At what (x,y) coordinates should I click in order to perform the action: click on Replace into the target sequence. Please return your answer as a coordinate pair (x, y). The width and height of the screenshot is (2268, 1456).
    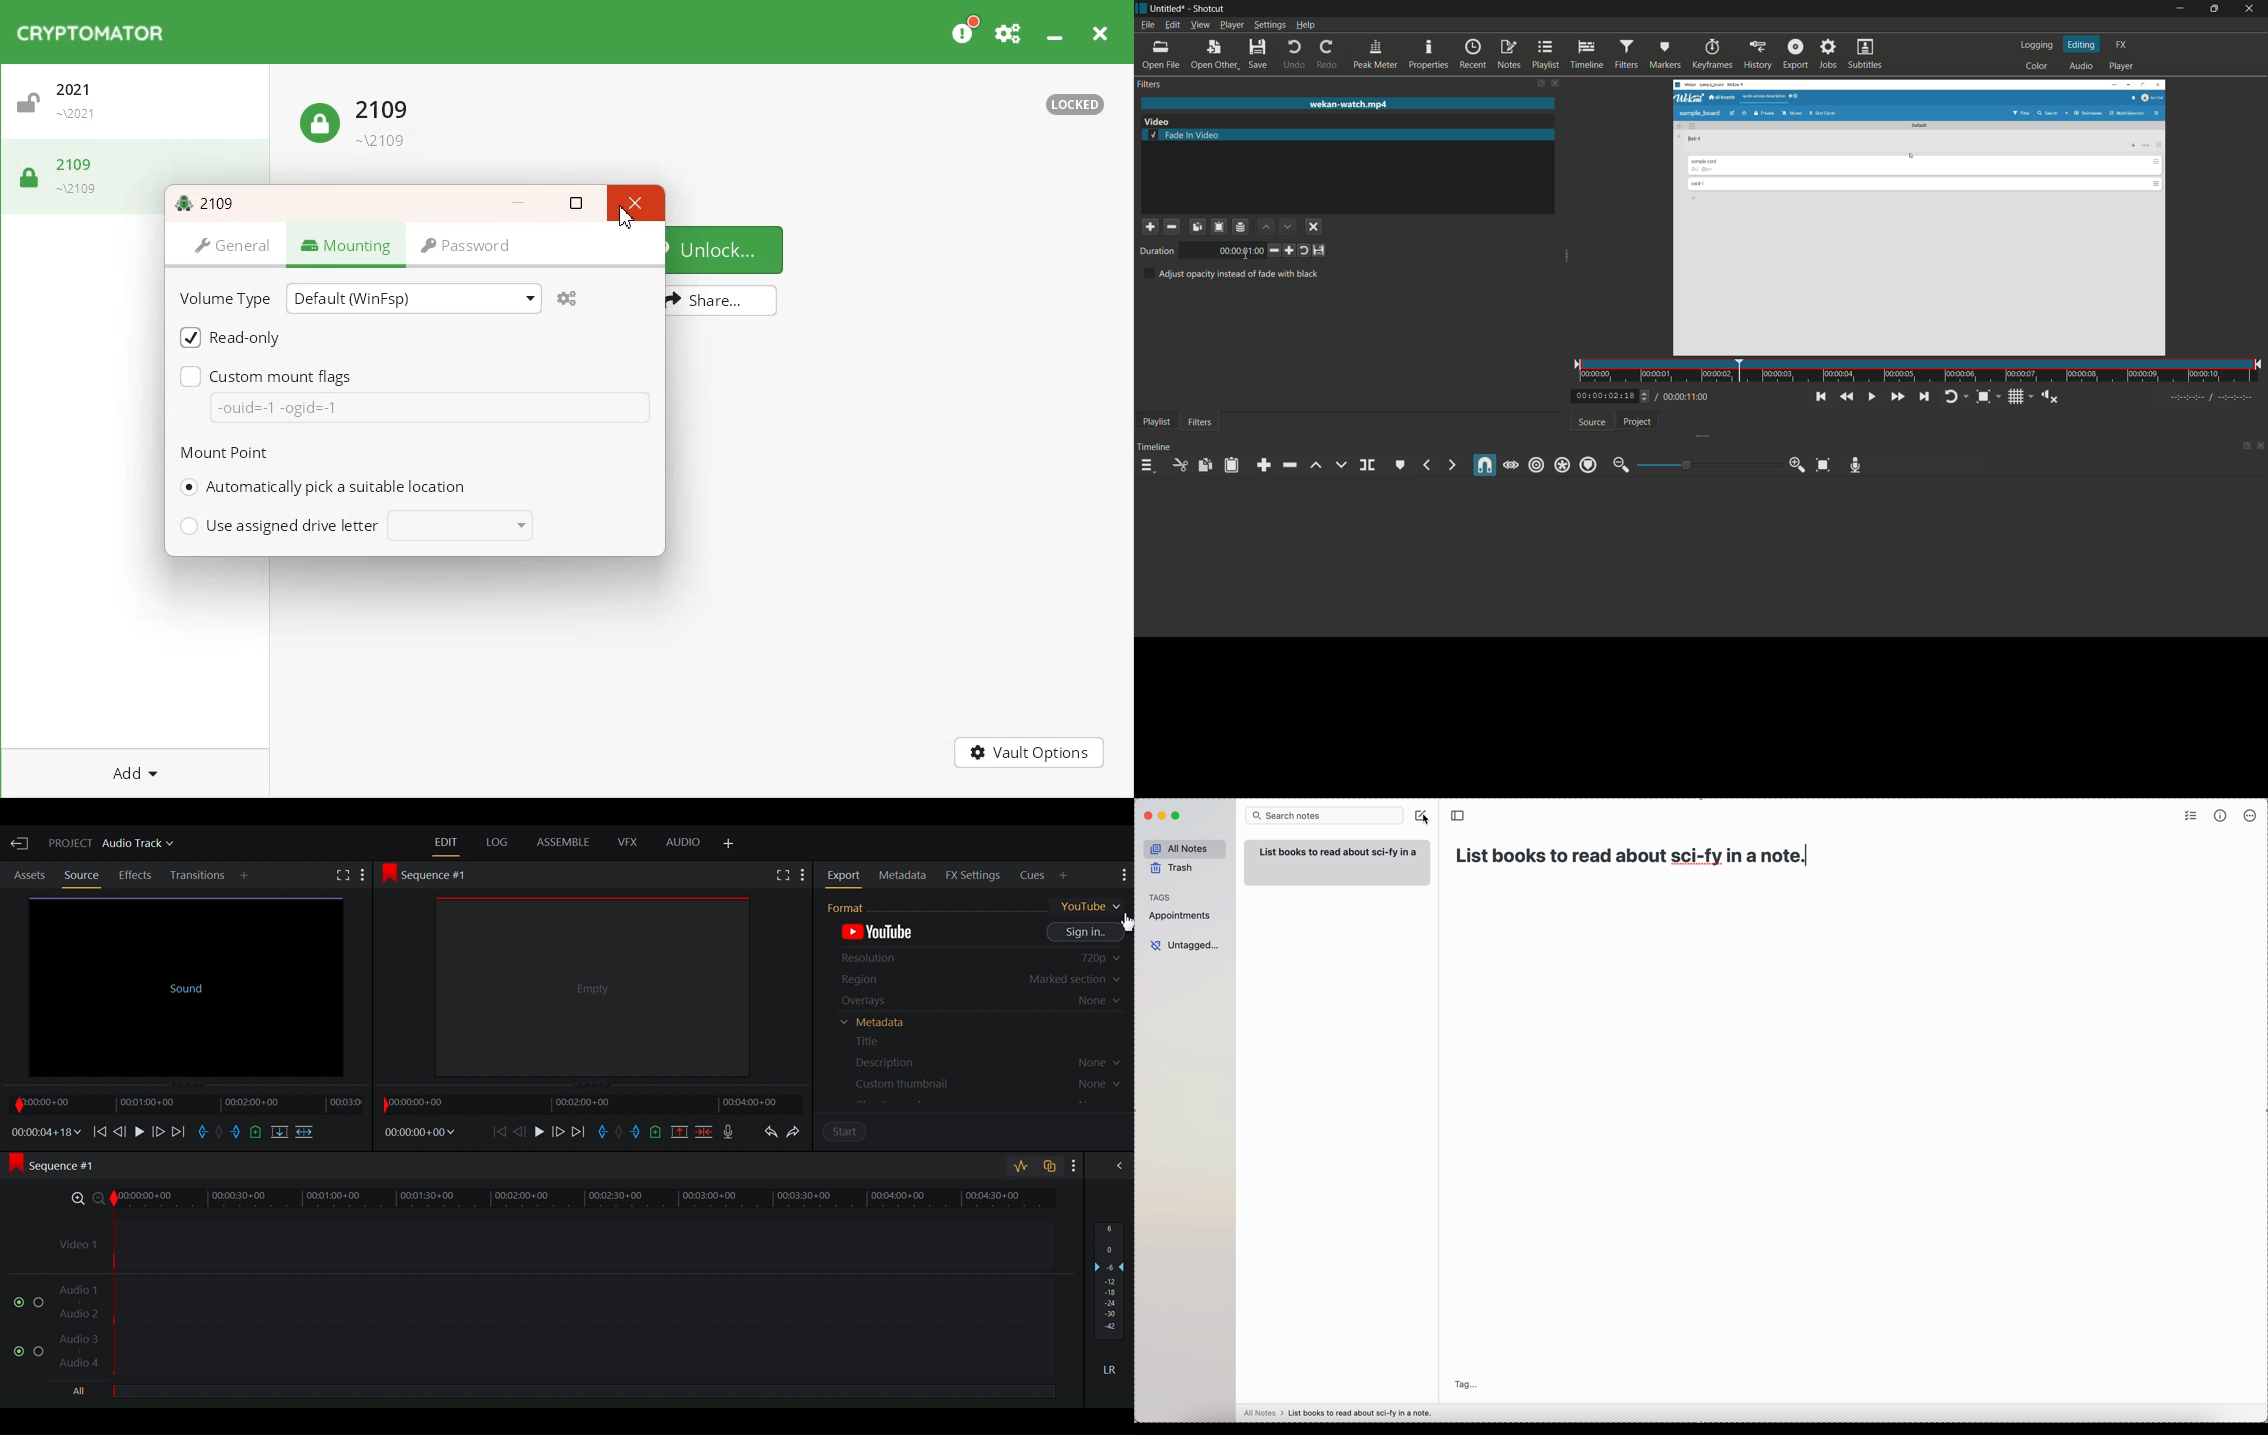
    Looking at the image, I should click on (278, 1133).